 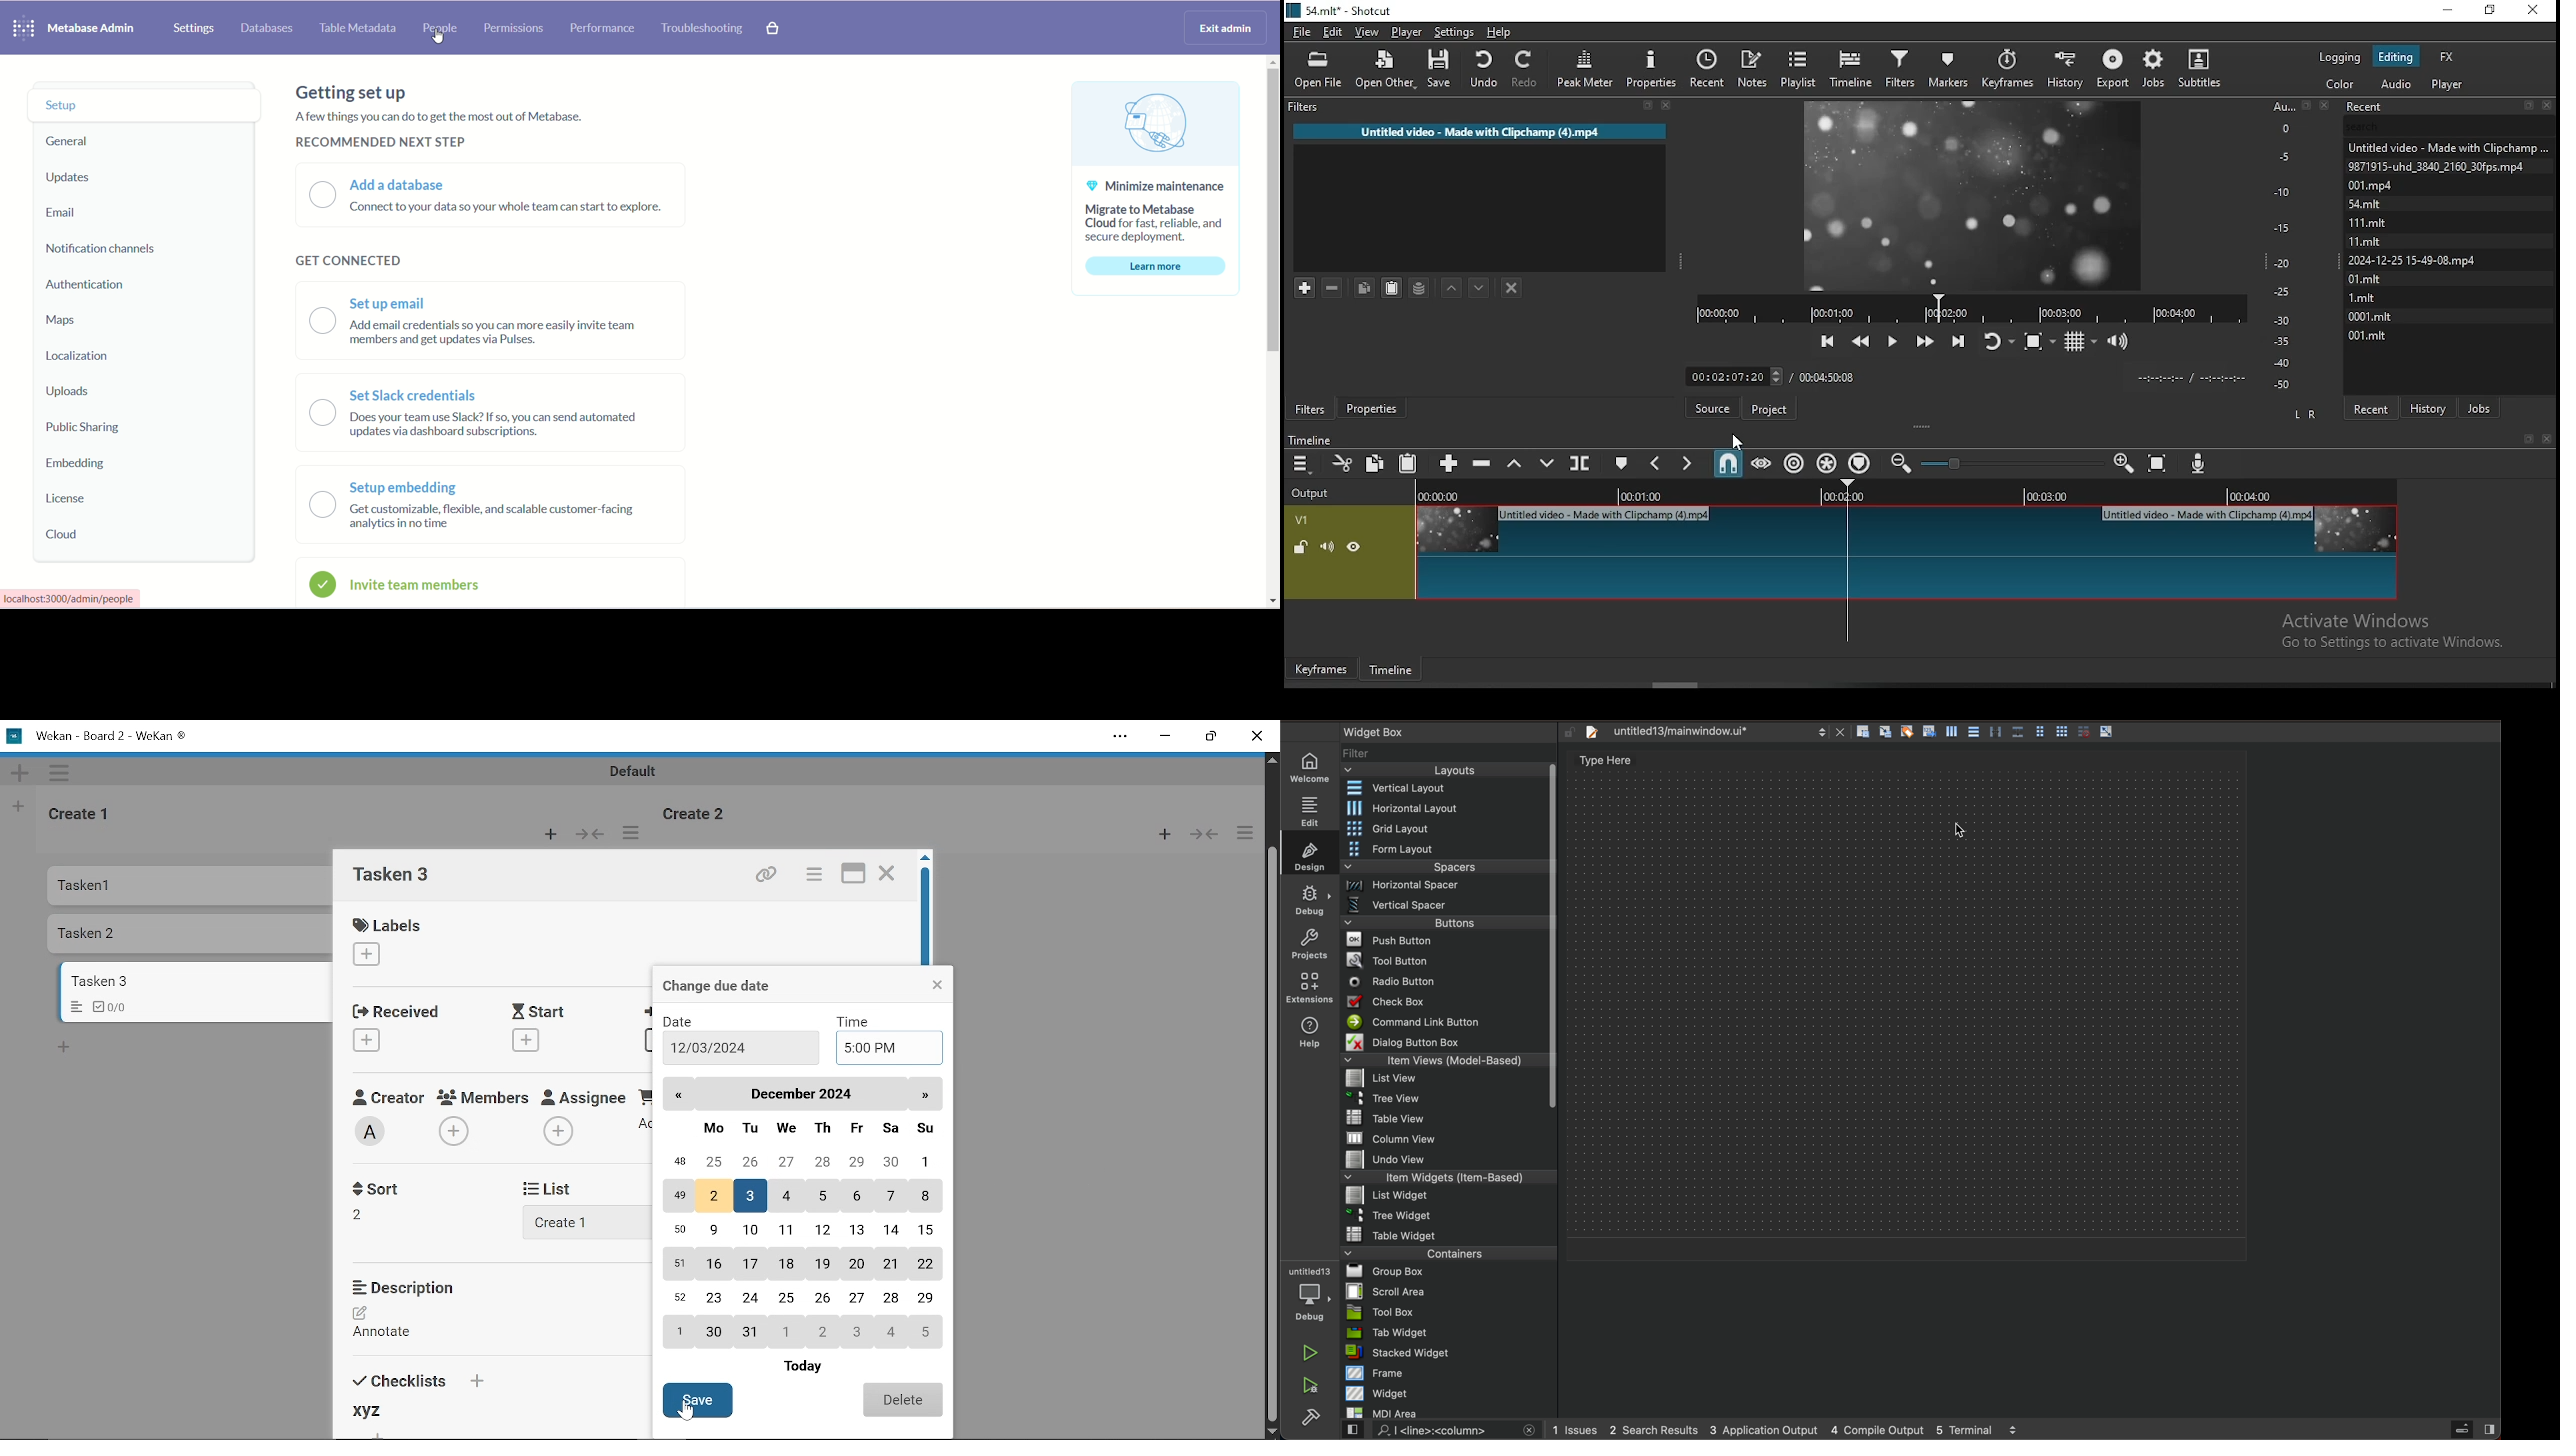 What do you see at coordinates (804, 1368) in the screenshot?
I see `Today` at bounding box center [804, 1368].